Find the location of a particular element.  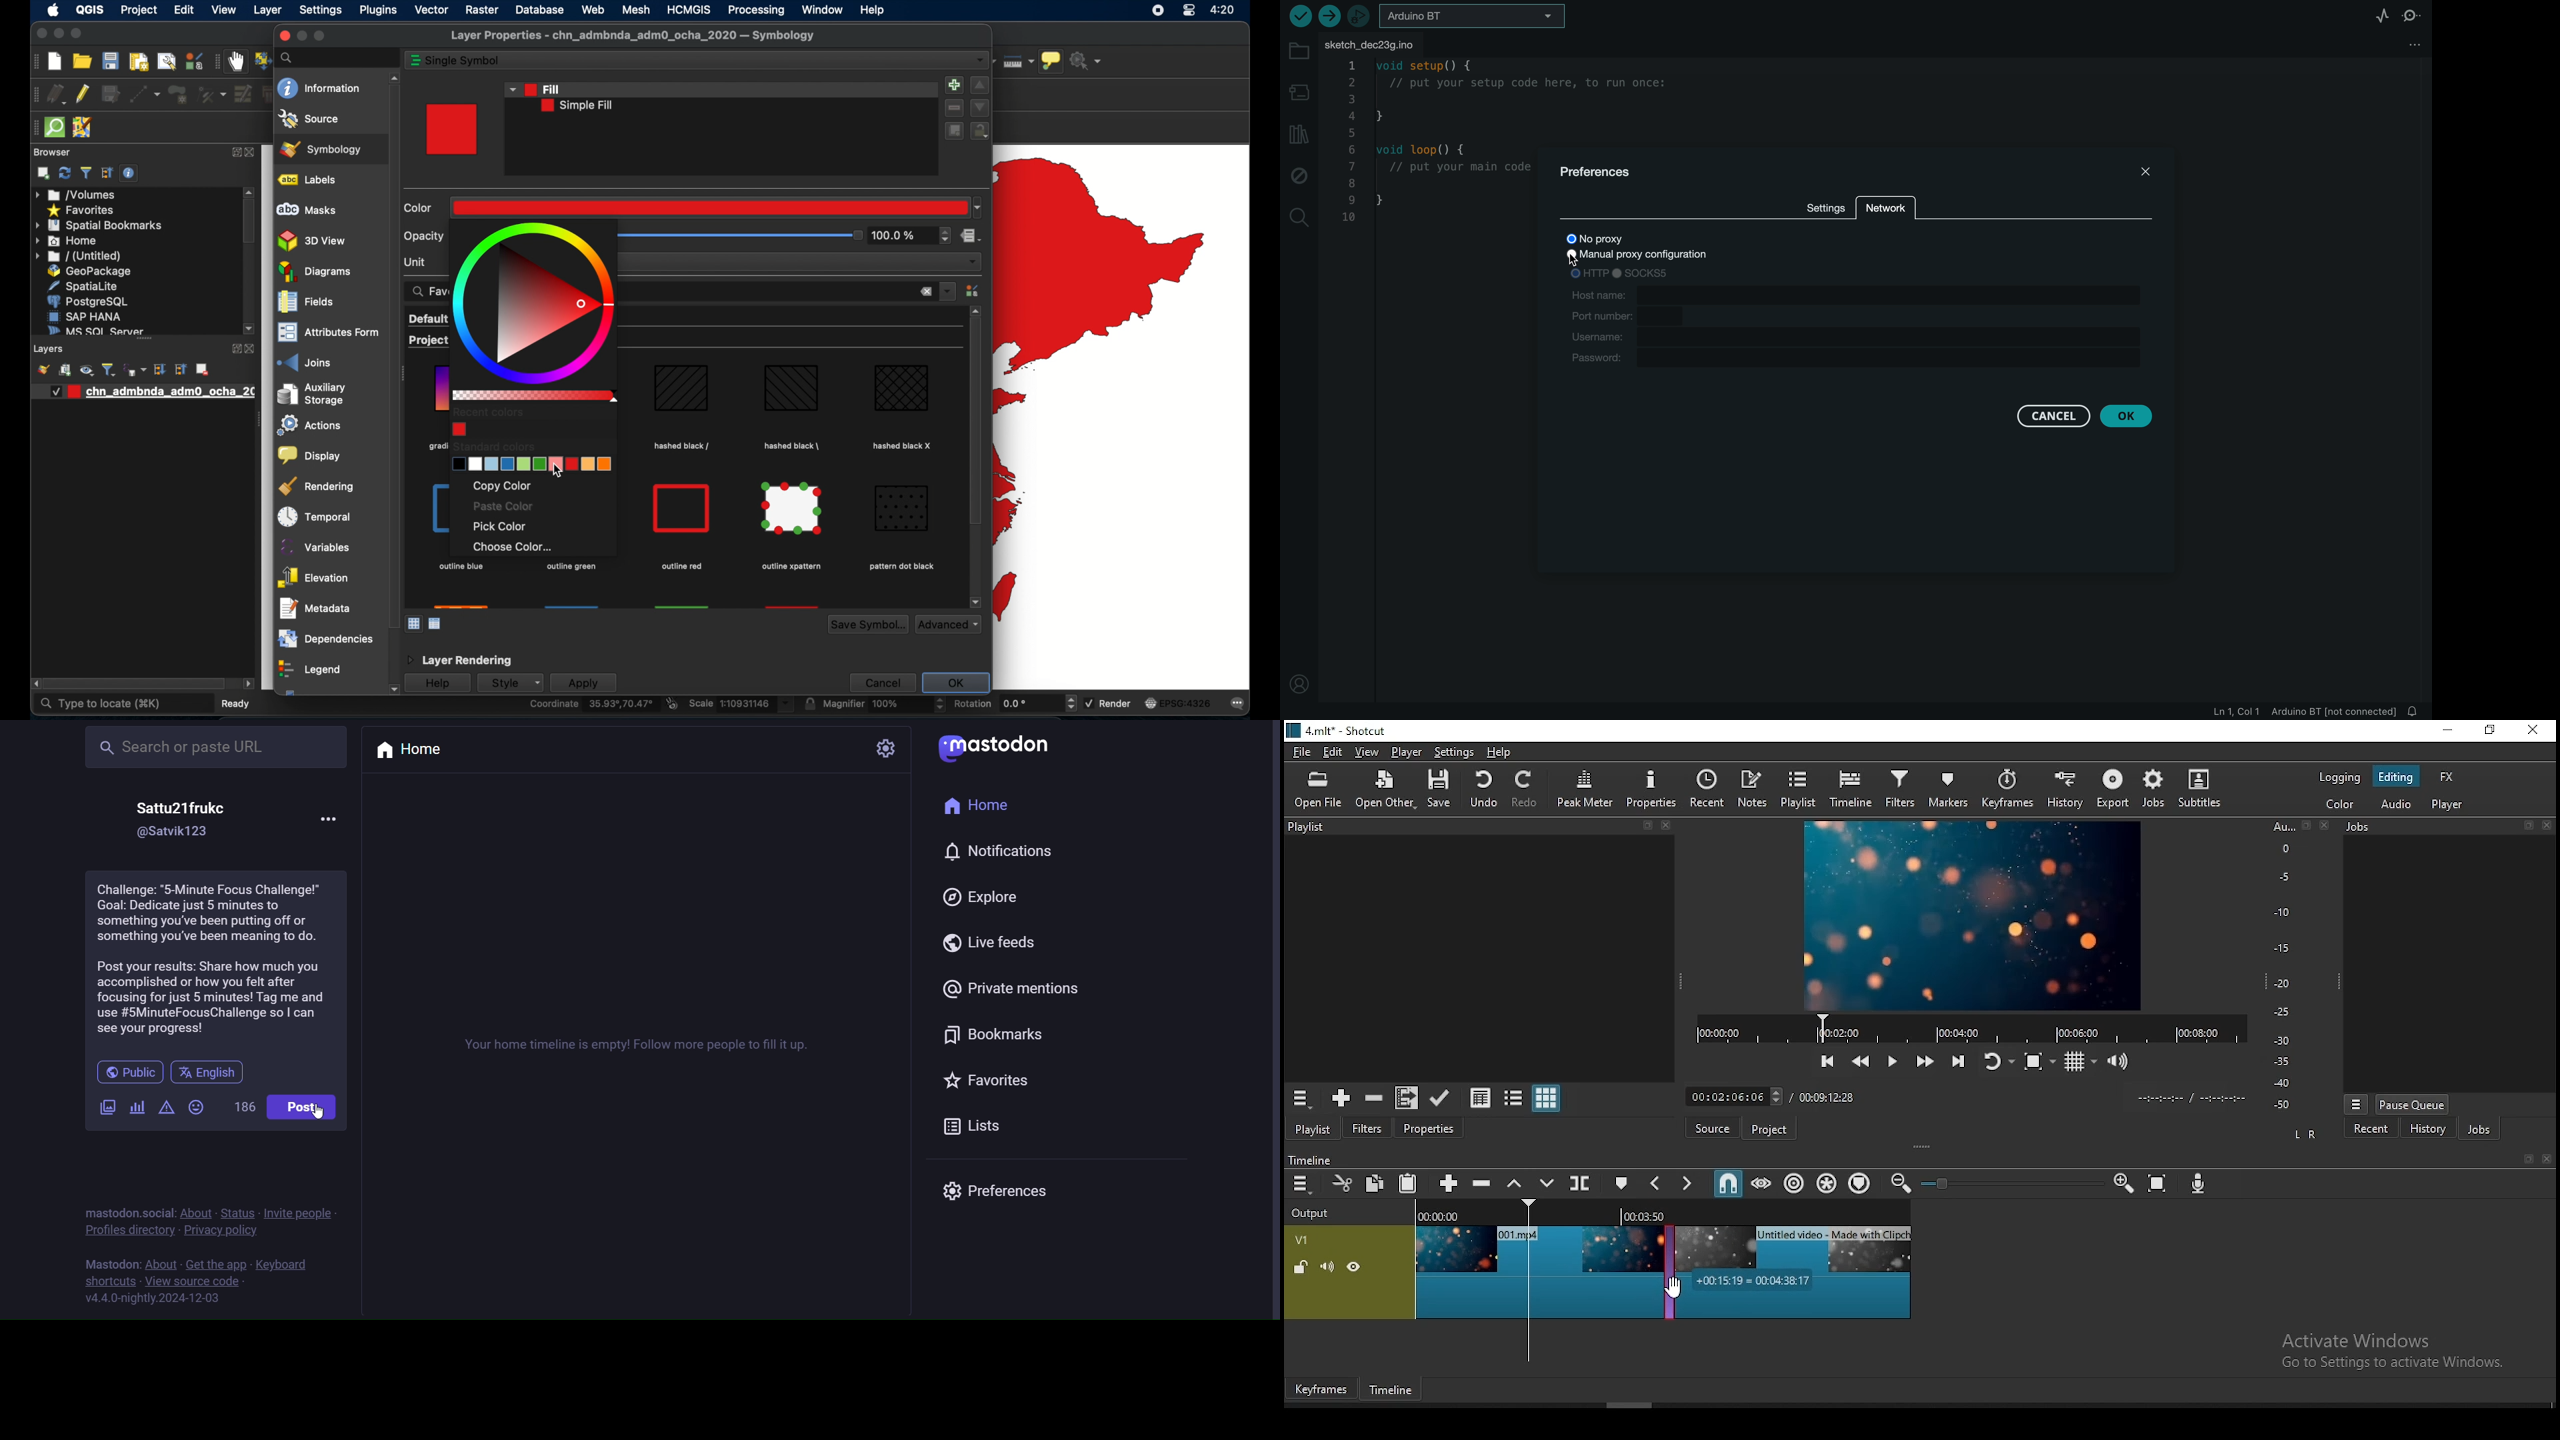

4:19 is located at coordinates (1223, 10).